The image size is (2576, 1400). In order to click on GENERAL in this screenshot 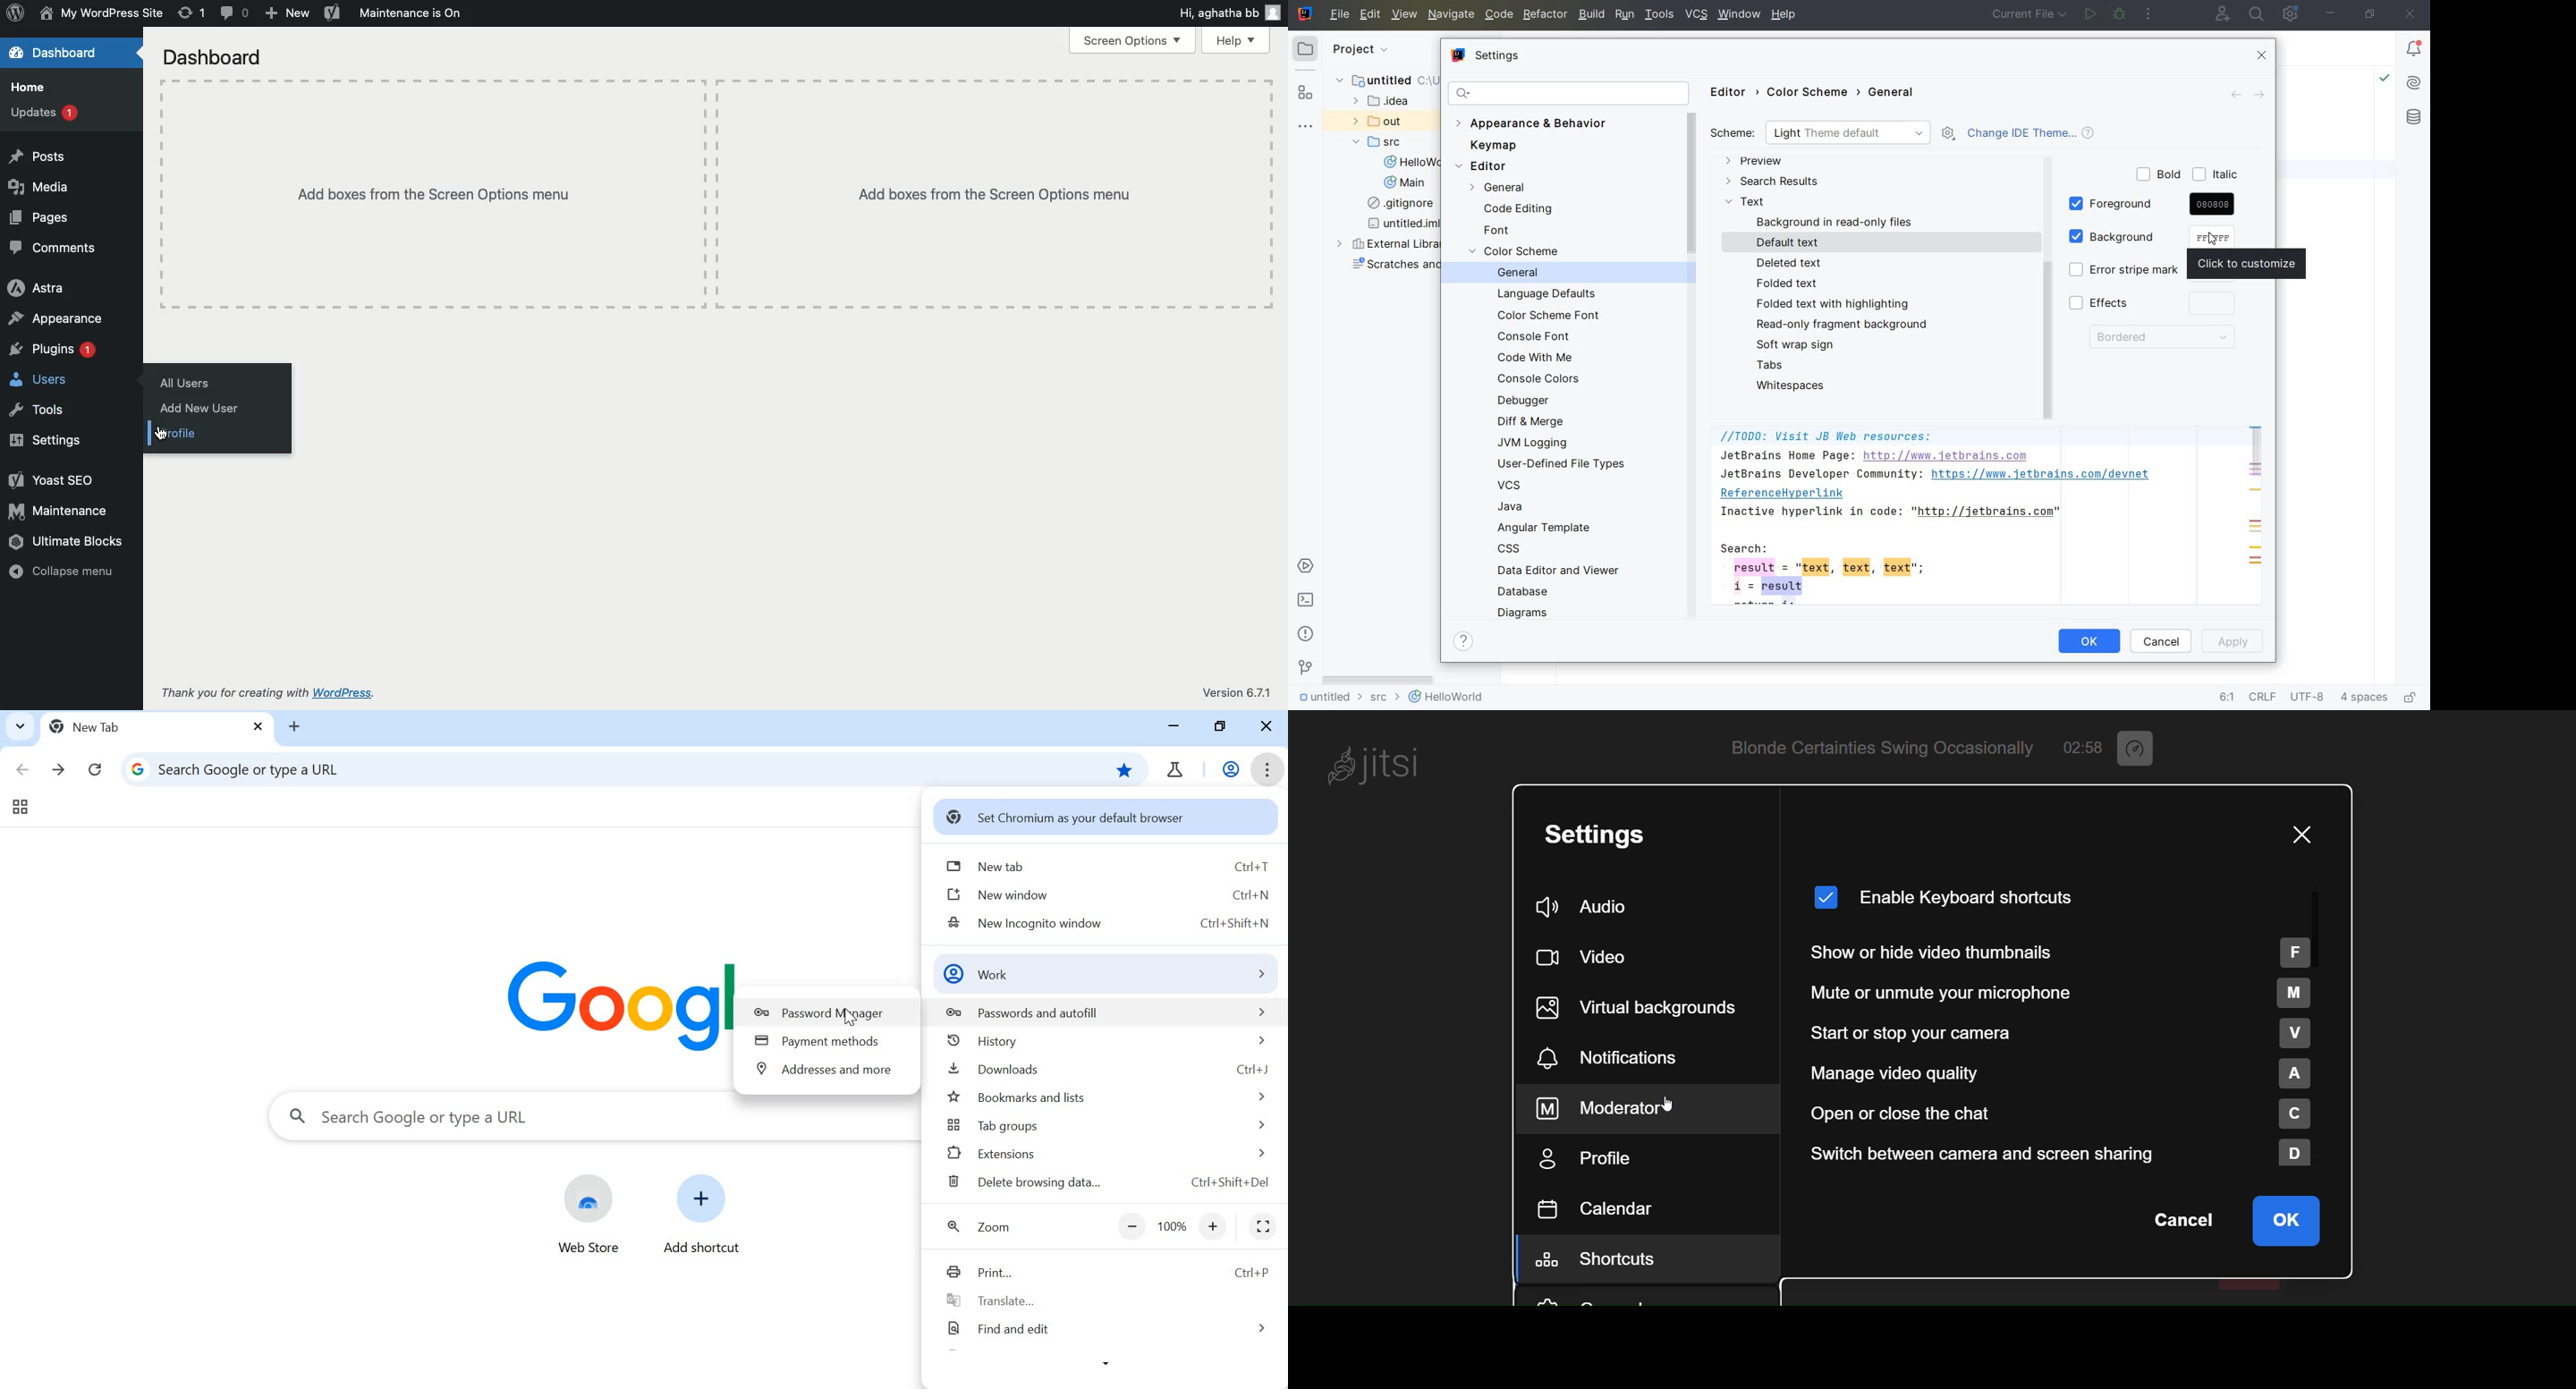, I will do `click(1492, 188)`.